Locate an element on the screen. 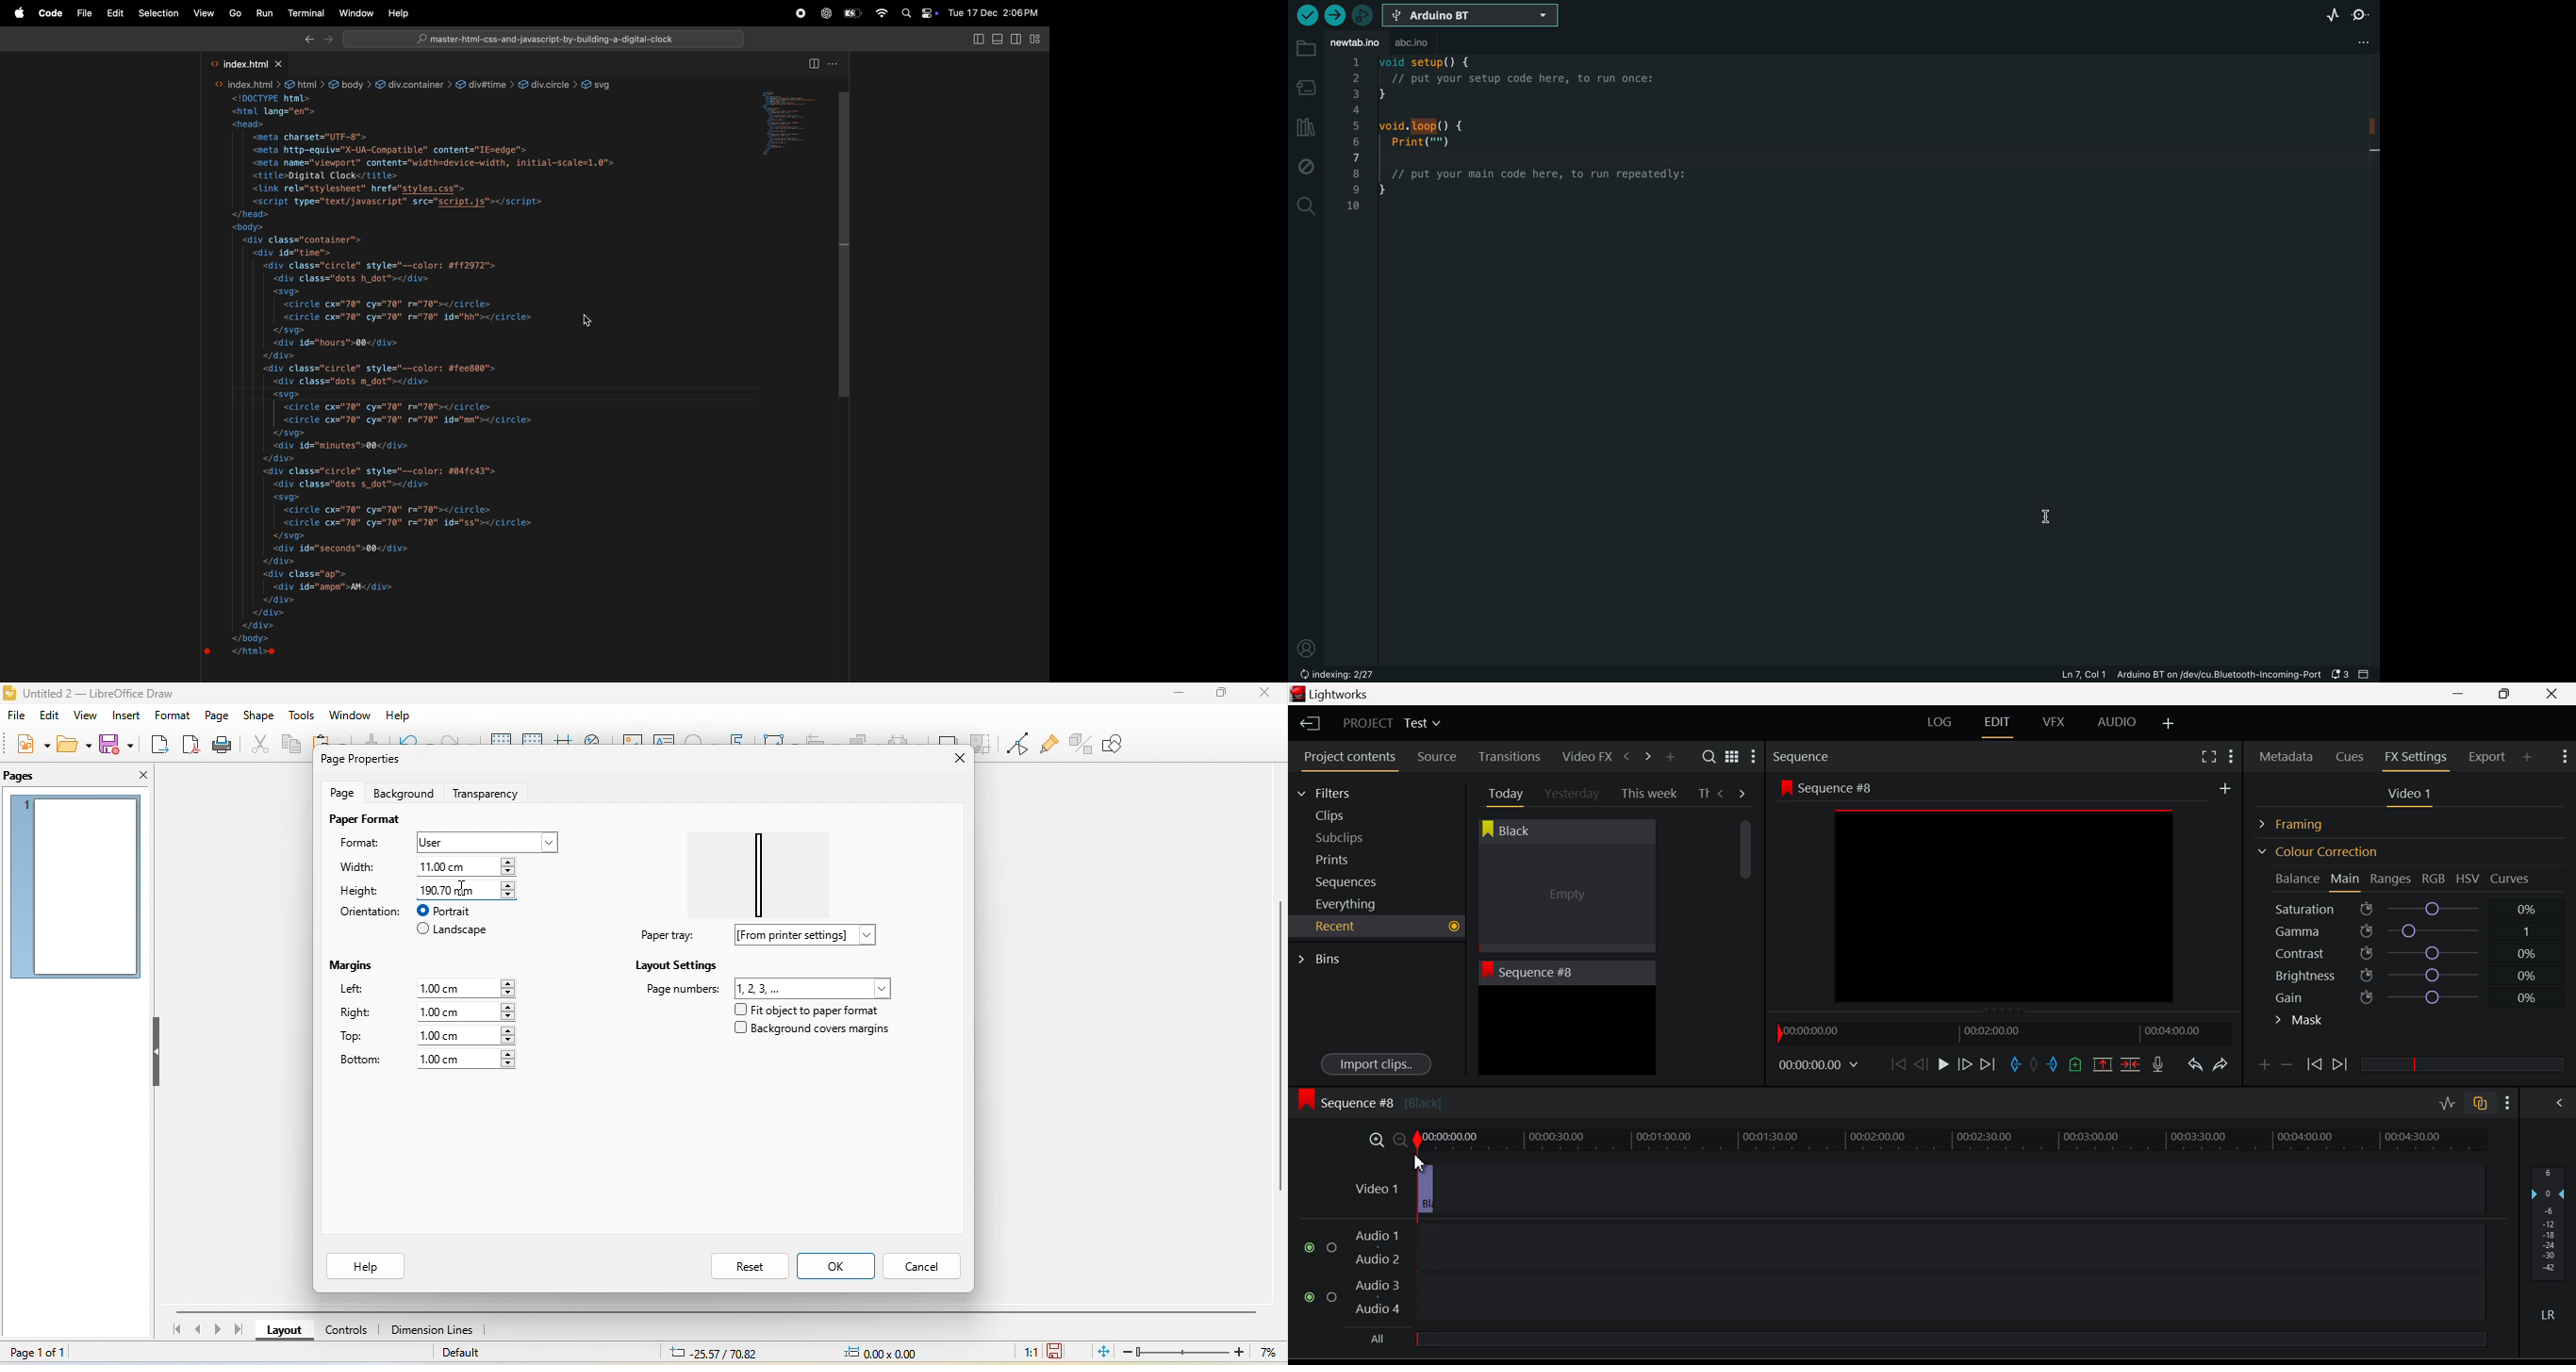 This screenshot has width=2576, height=1372. from printer settings is located at coordinates (813, 935).